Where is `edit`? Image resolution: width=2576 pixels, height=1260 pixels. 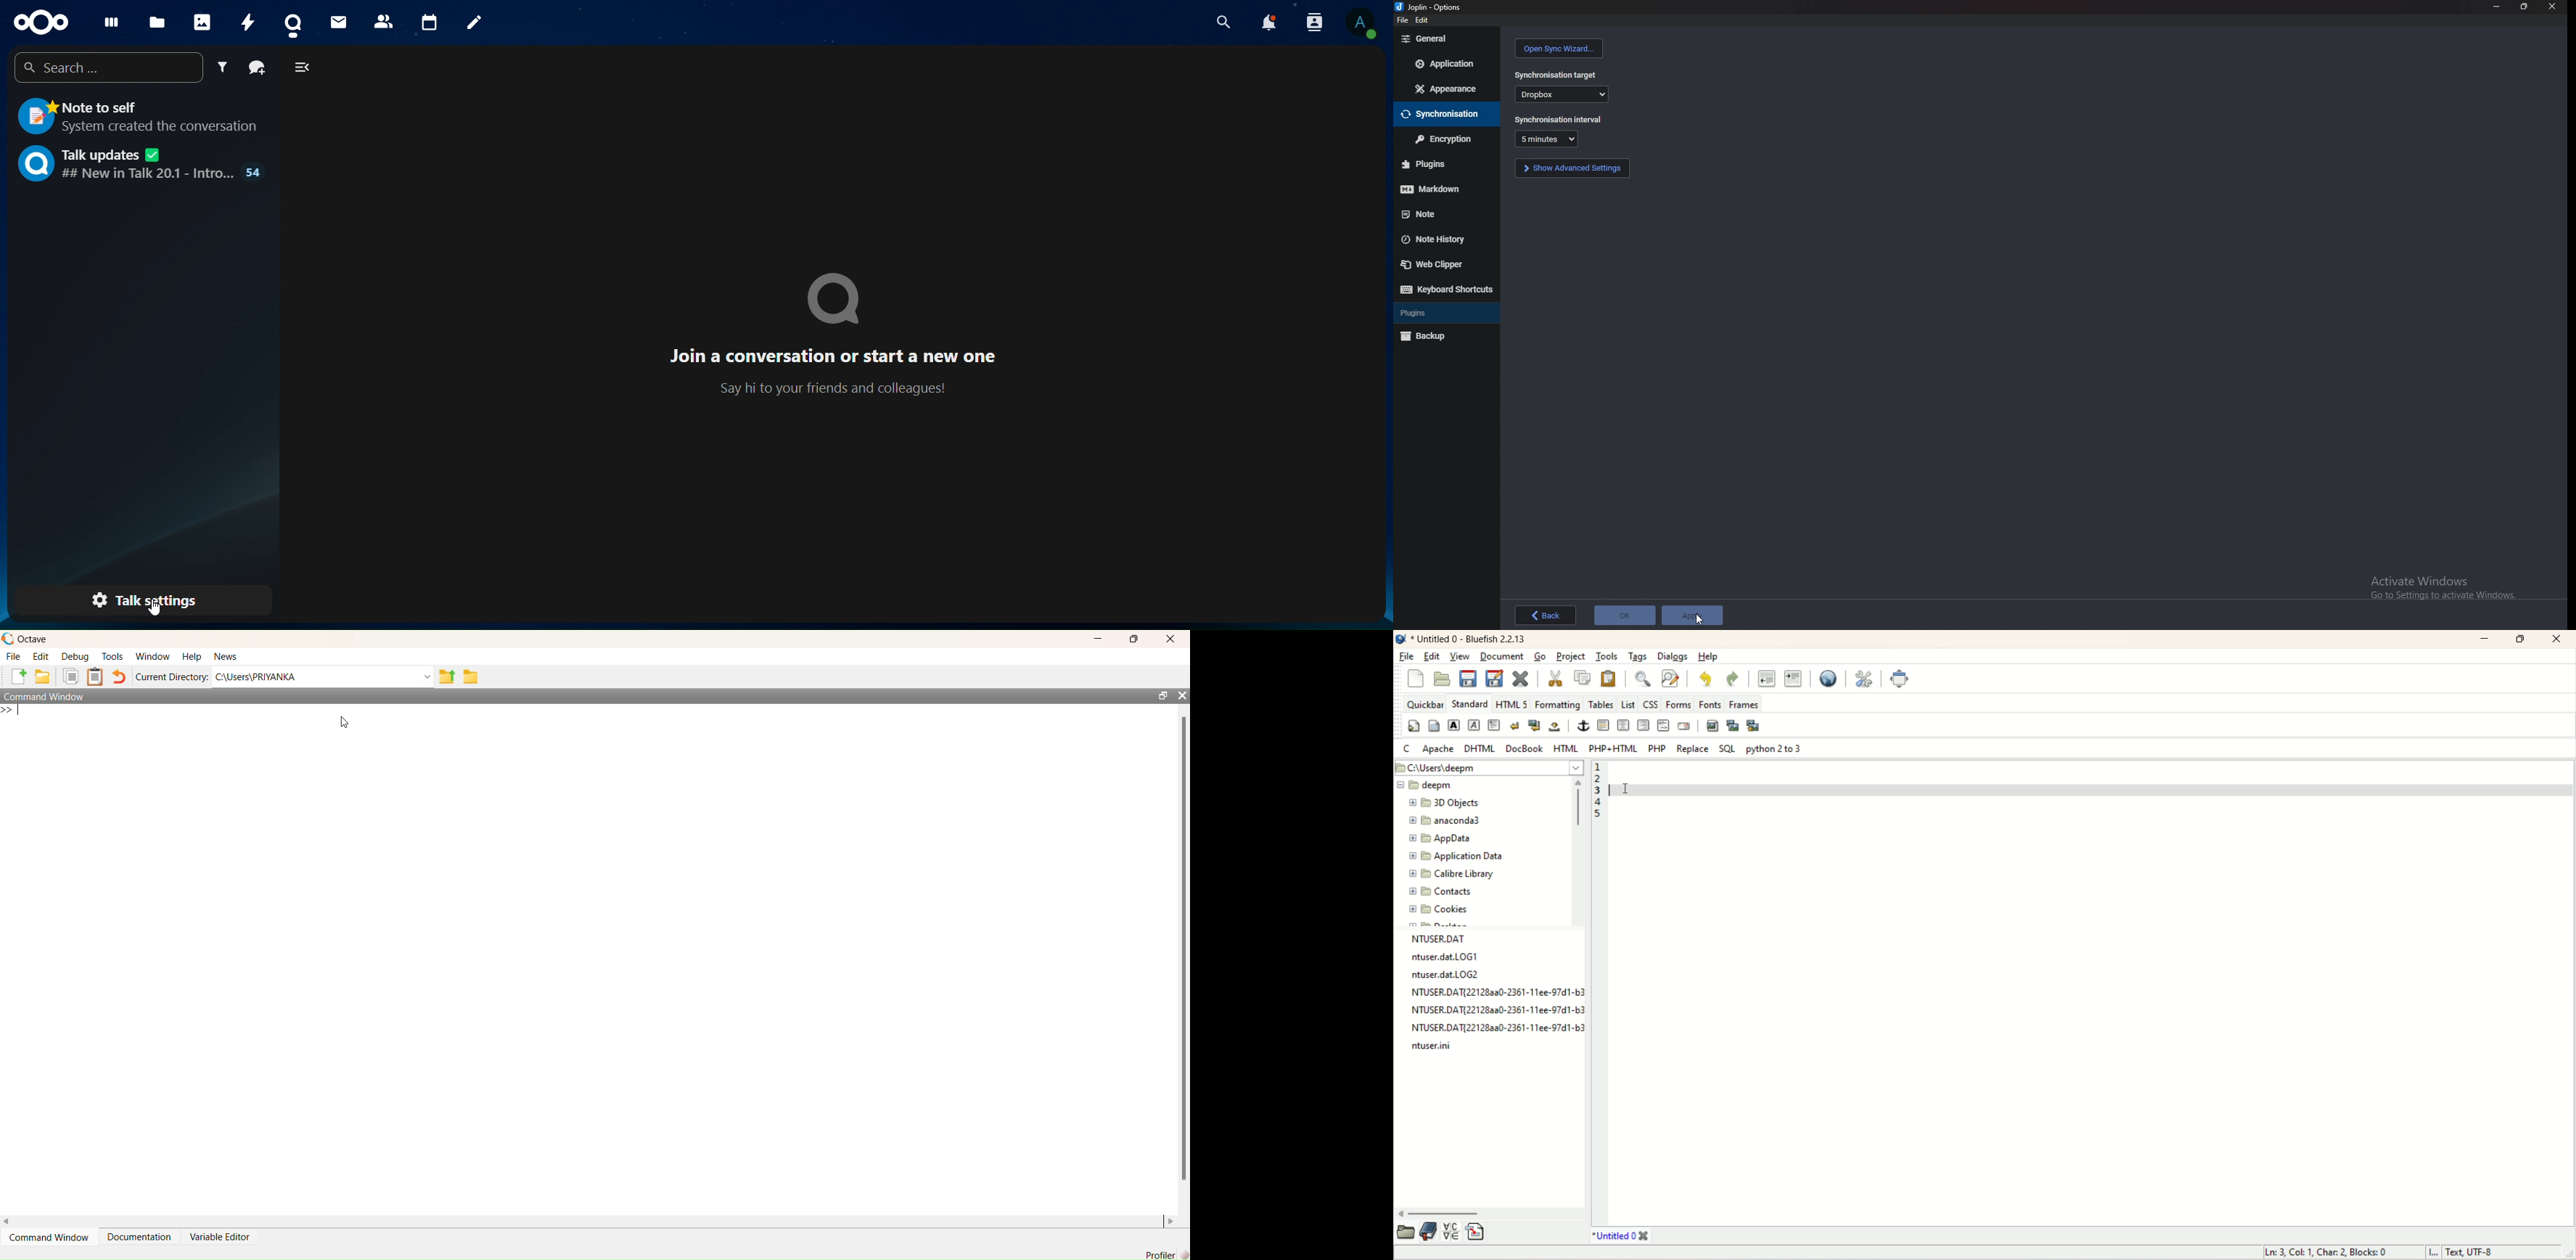
edit is located at coordinates (1431, 657).